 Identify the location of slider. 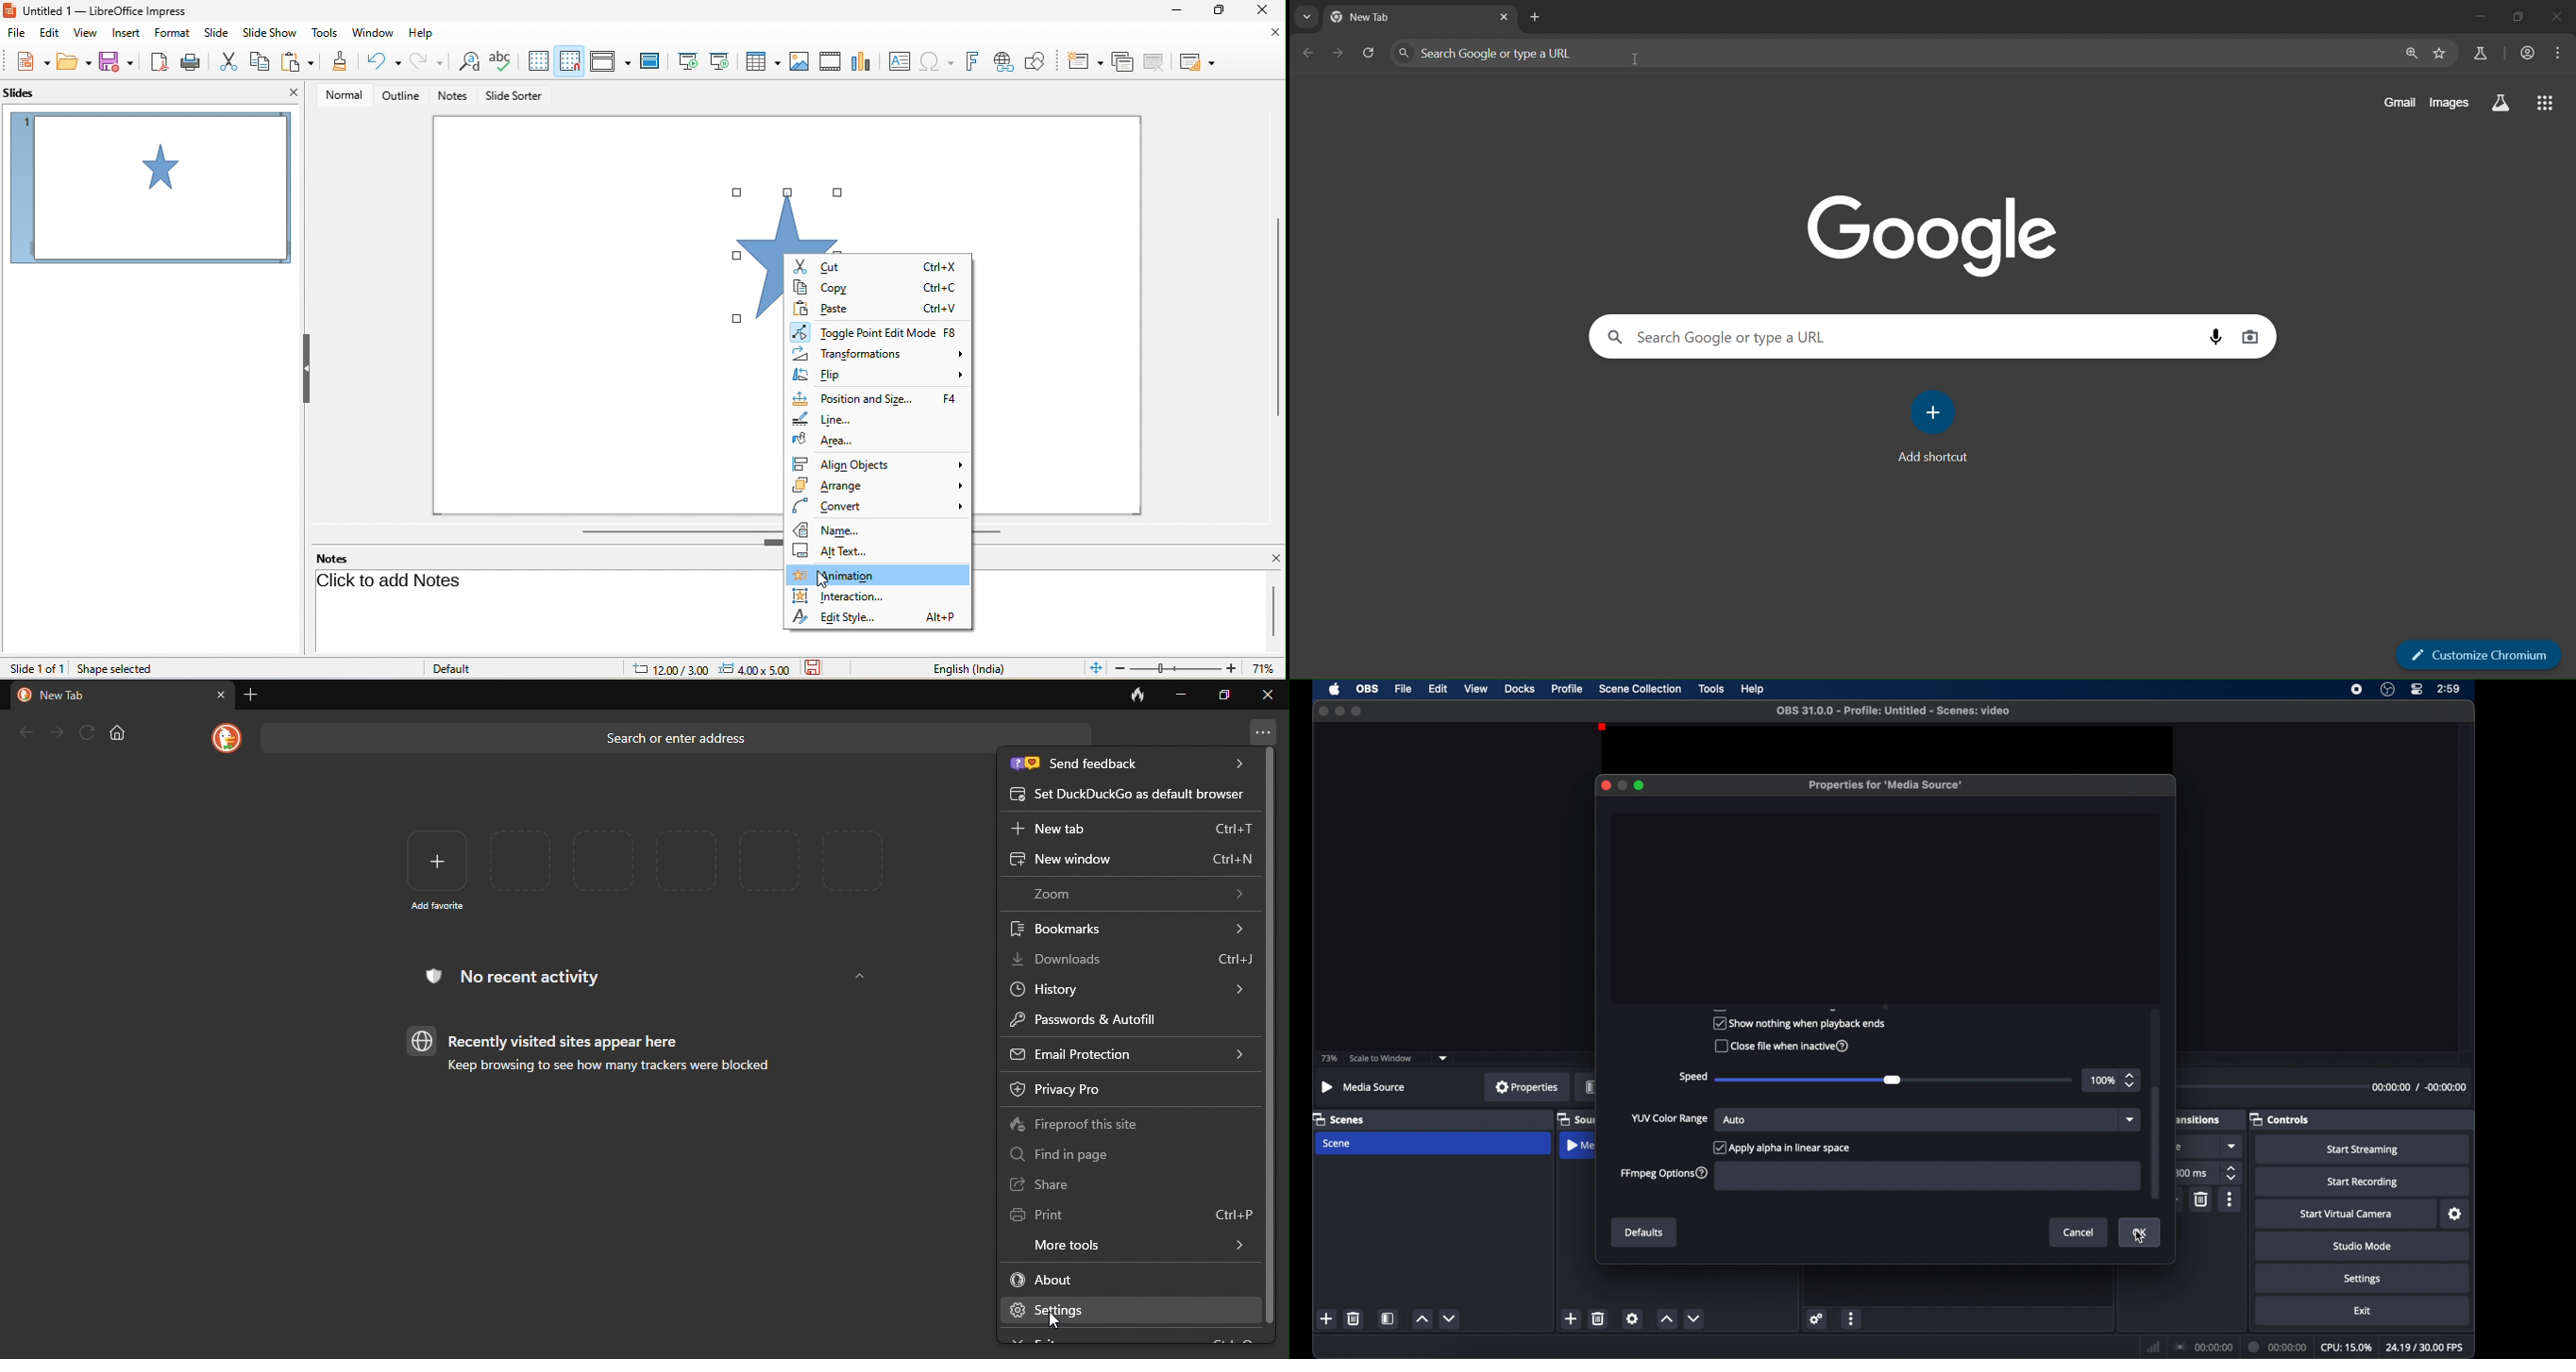
(1894, 1080).